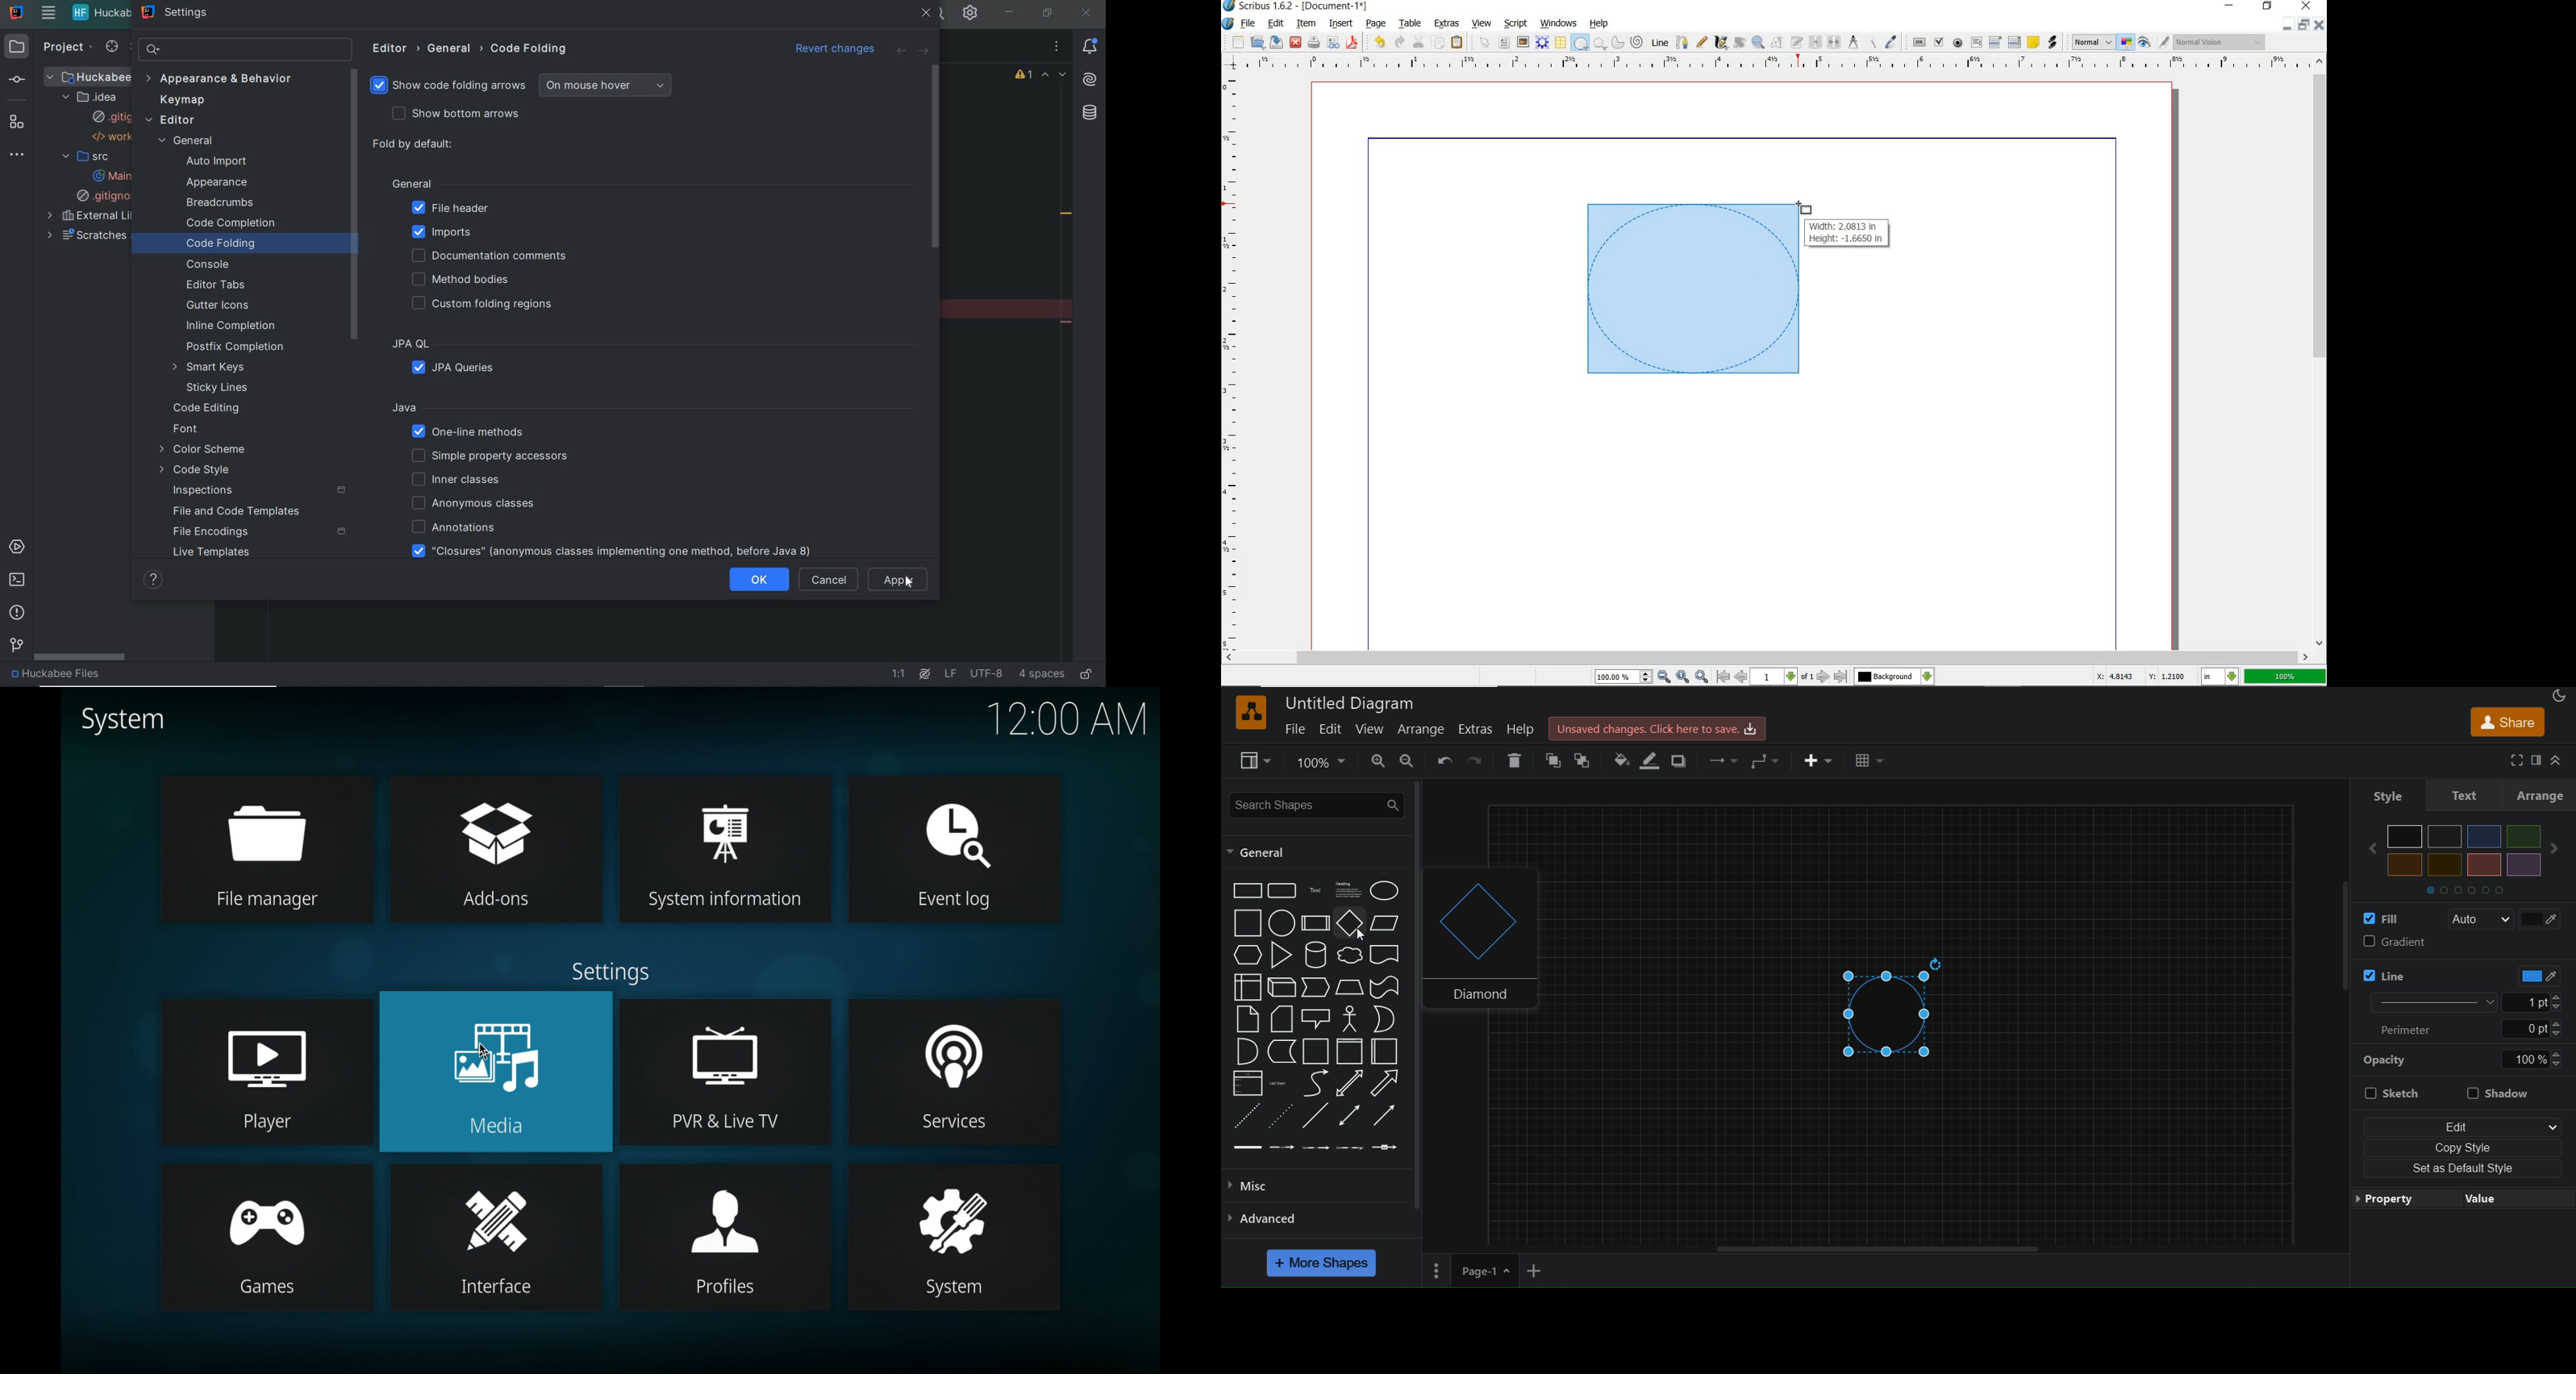 This screenshot has width=2576, height=1400. Describe the element at coordinates (468, 281) in the screenshot. I see `method bodies` at that location.